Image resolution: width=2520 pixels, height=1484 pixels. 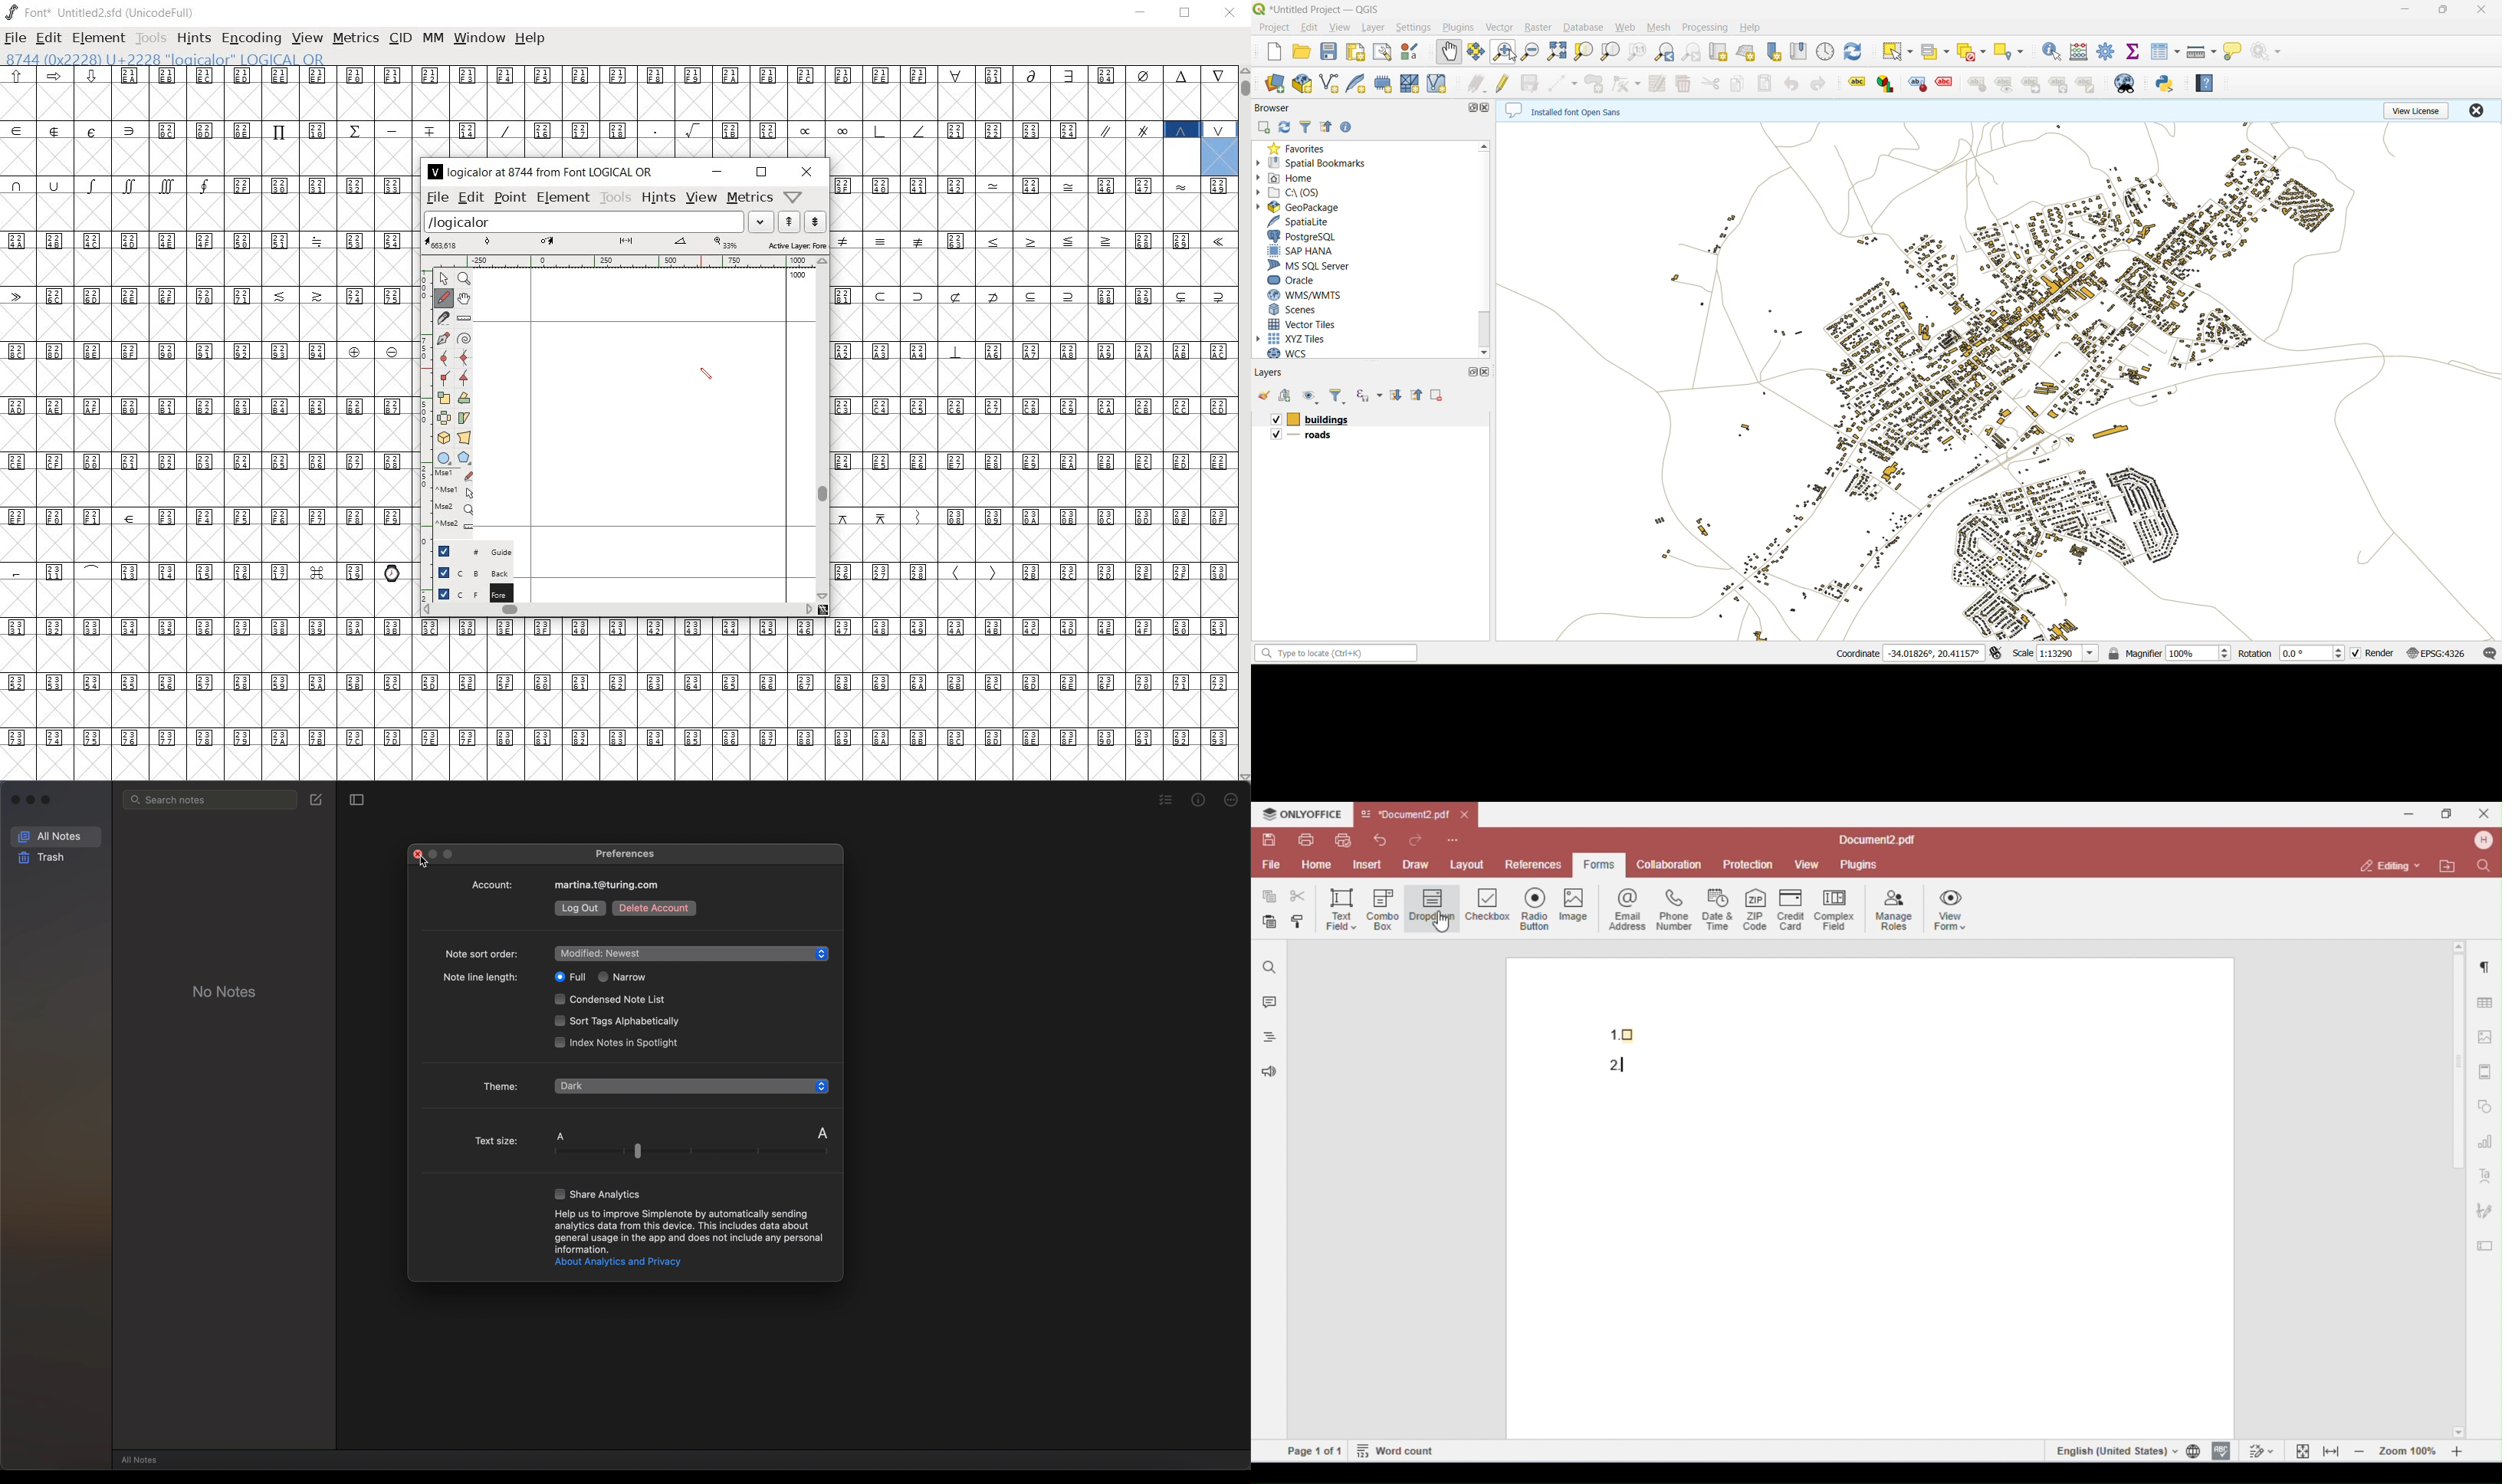 I want to click on note sort order, so click(x=637, y=953).